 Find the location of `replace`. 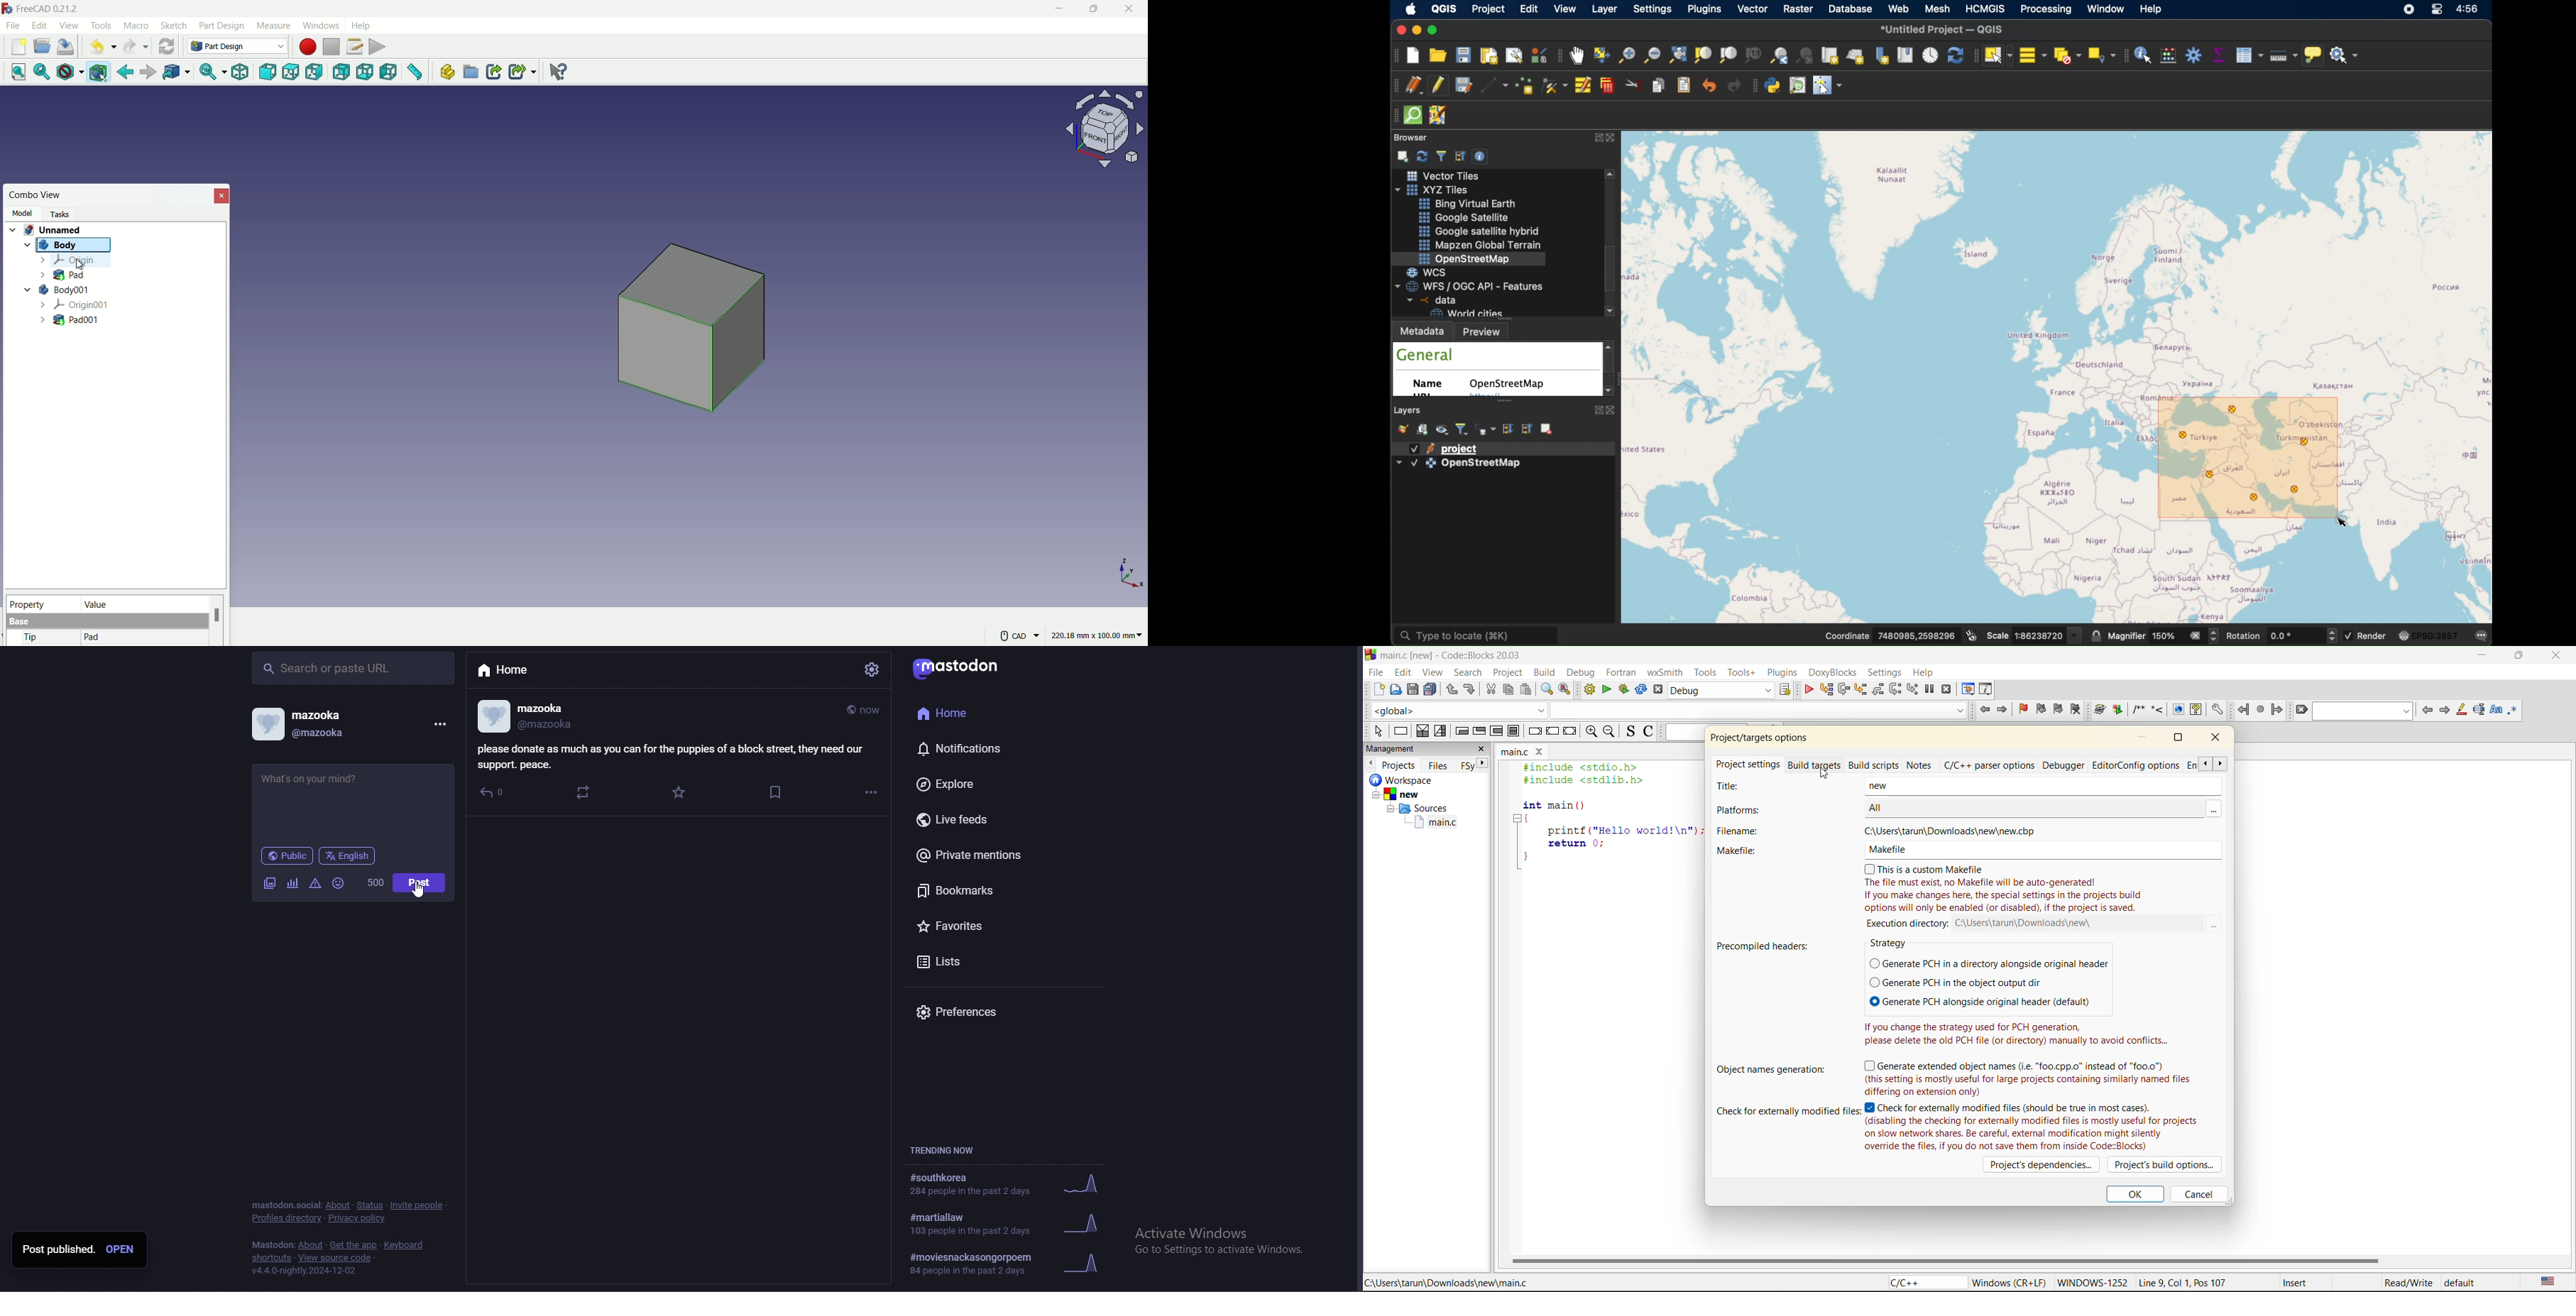

replace is located at coordinates (1565, 688).